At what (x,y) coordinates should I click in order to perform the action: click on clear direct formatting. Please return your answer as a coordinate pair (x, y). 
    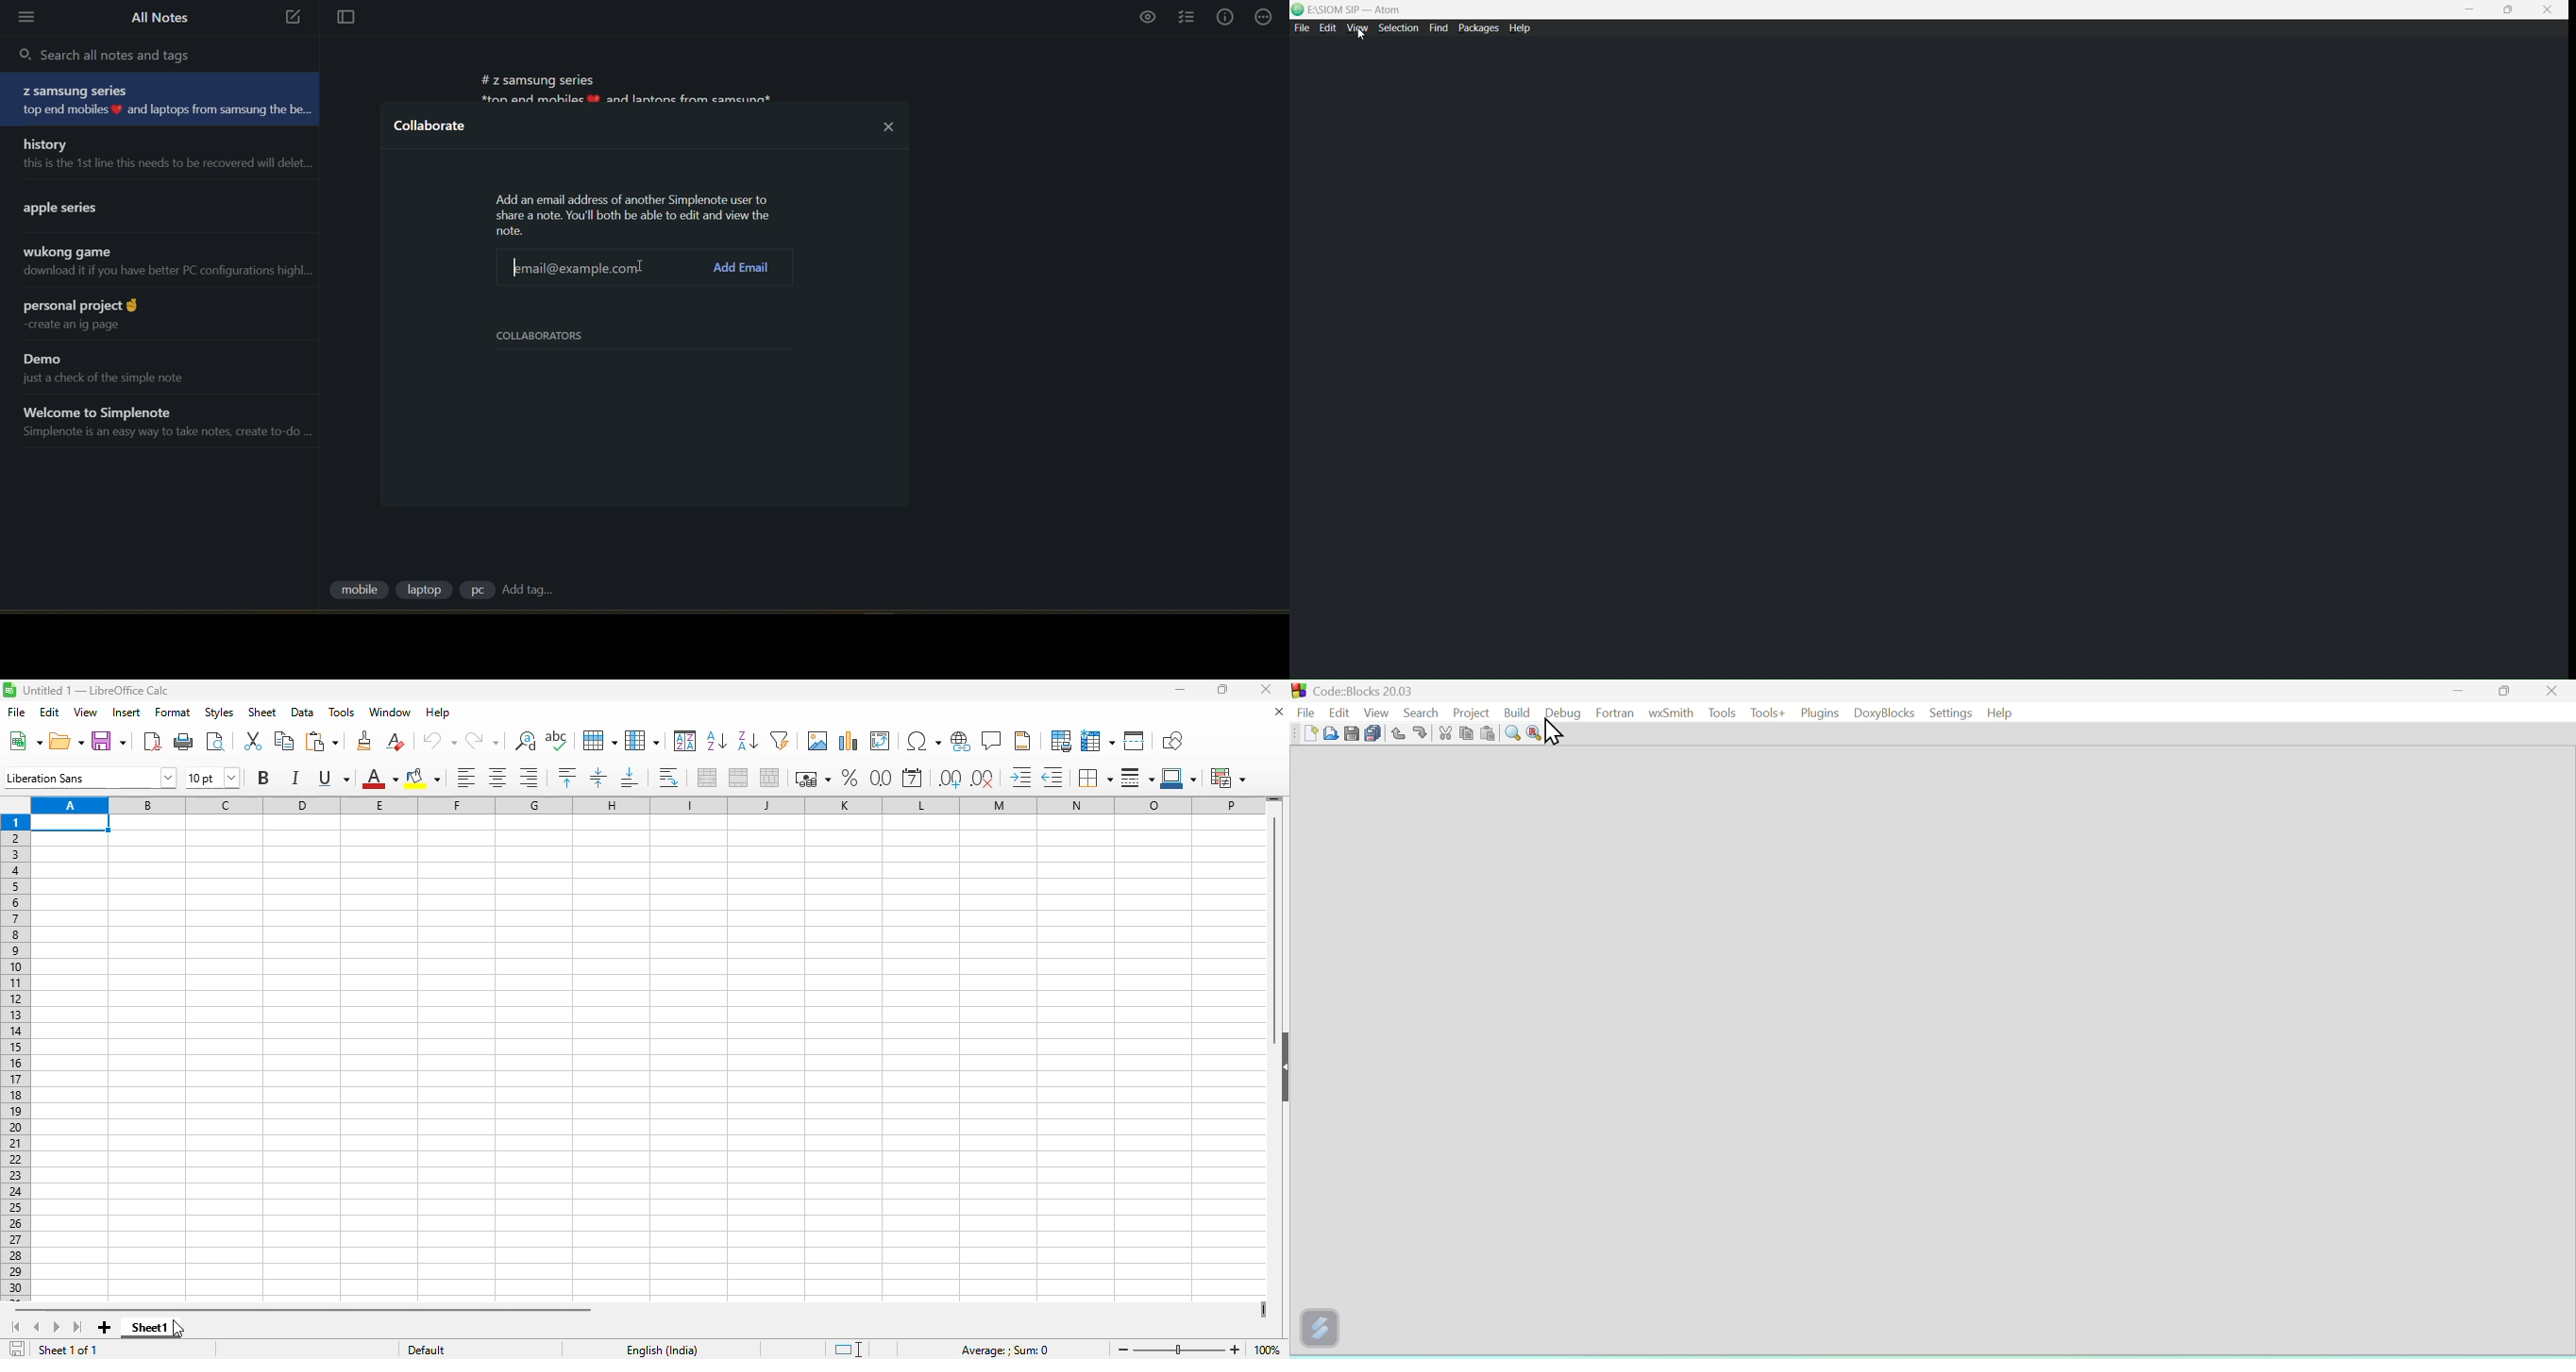
    Looking at the image, I should click on (395, 740).